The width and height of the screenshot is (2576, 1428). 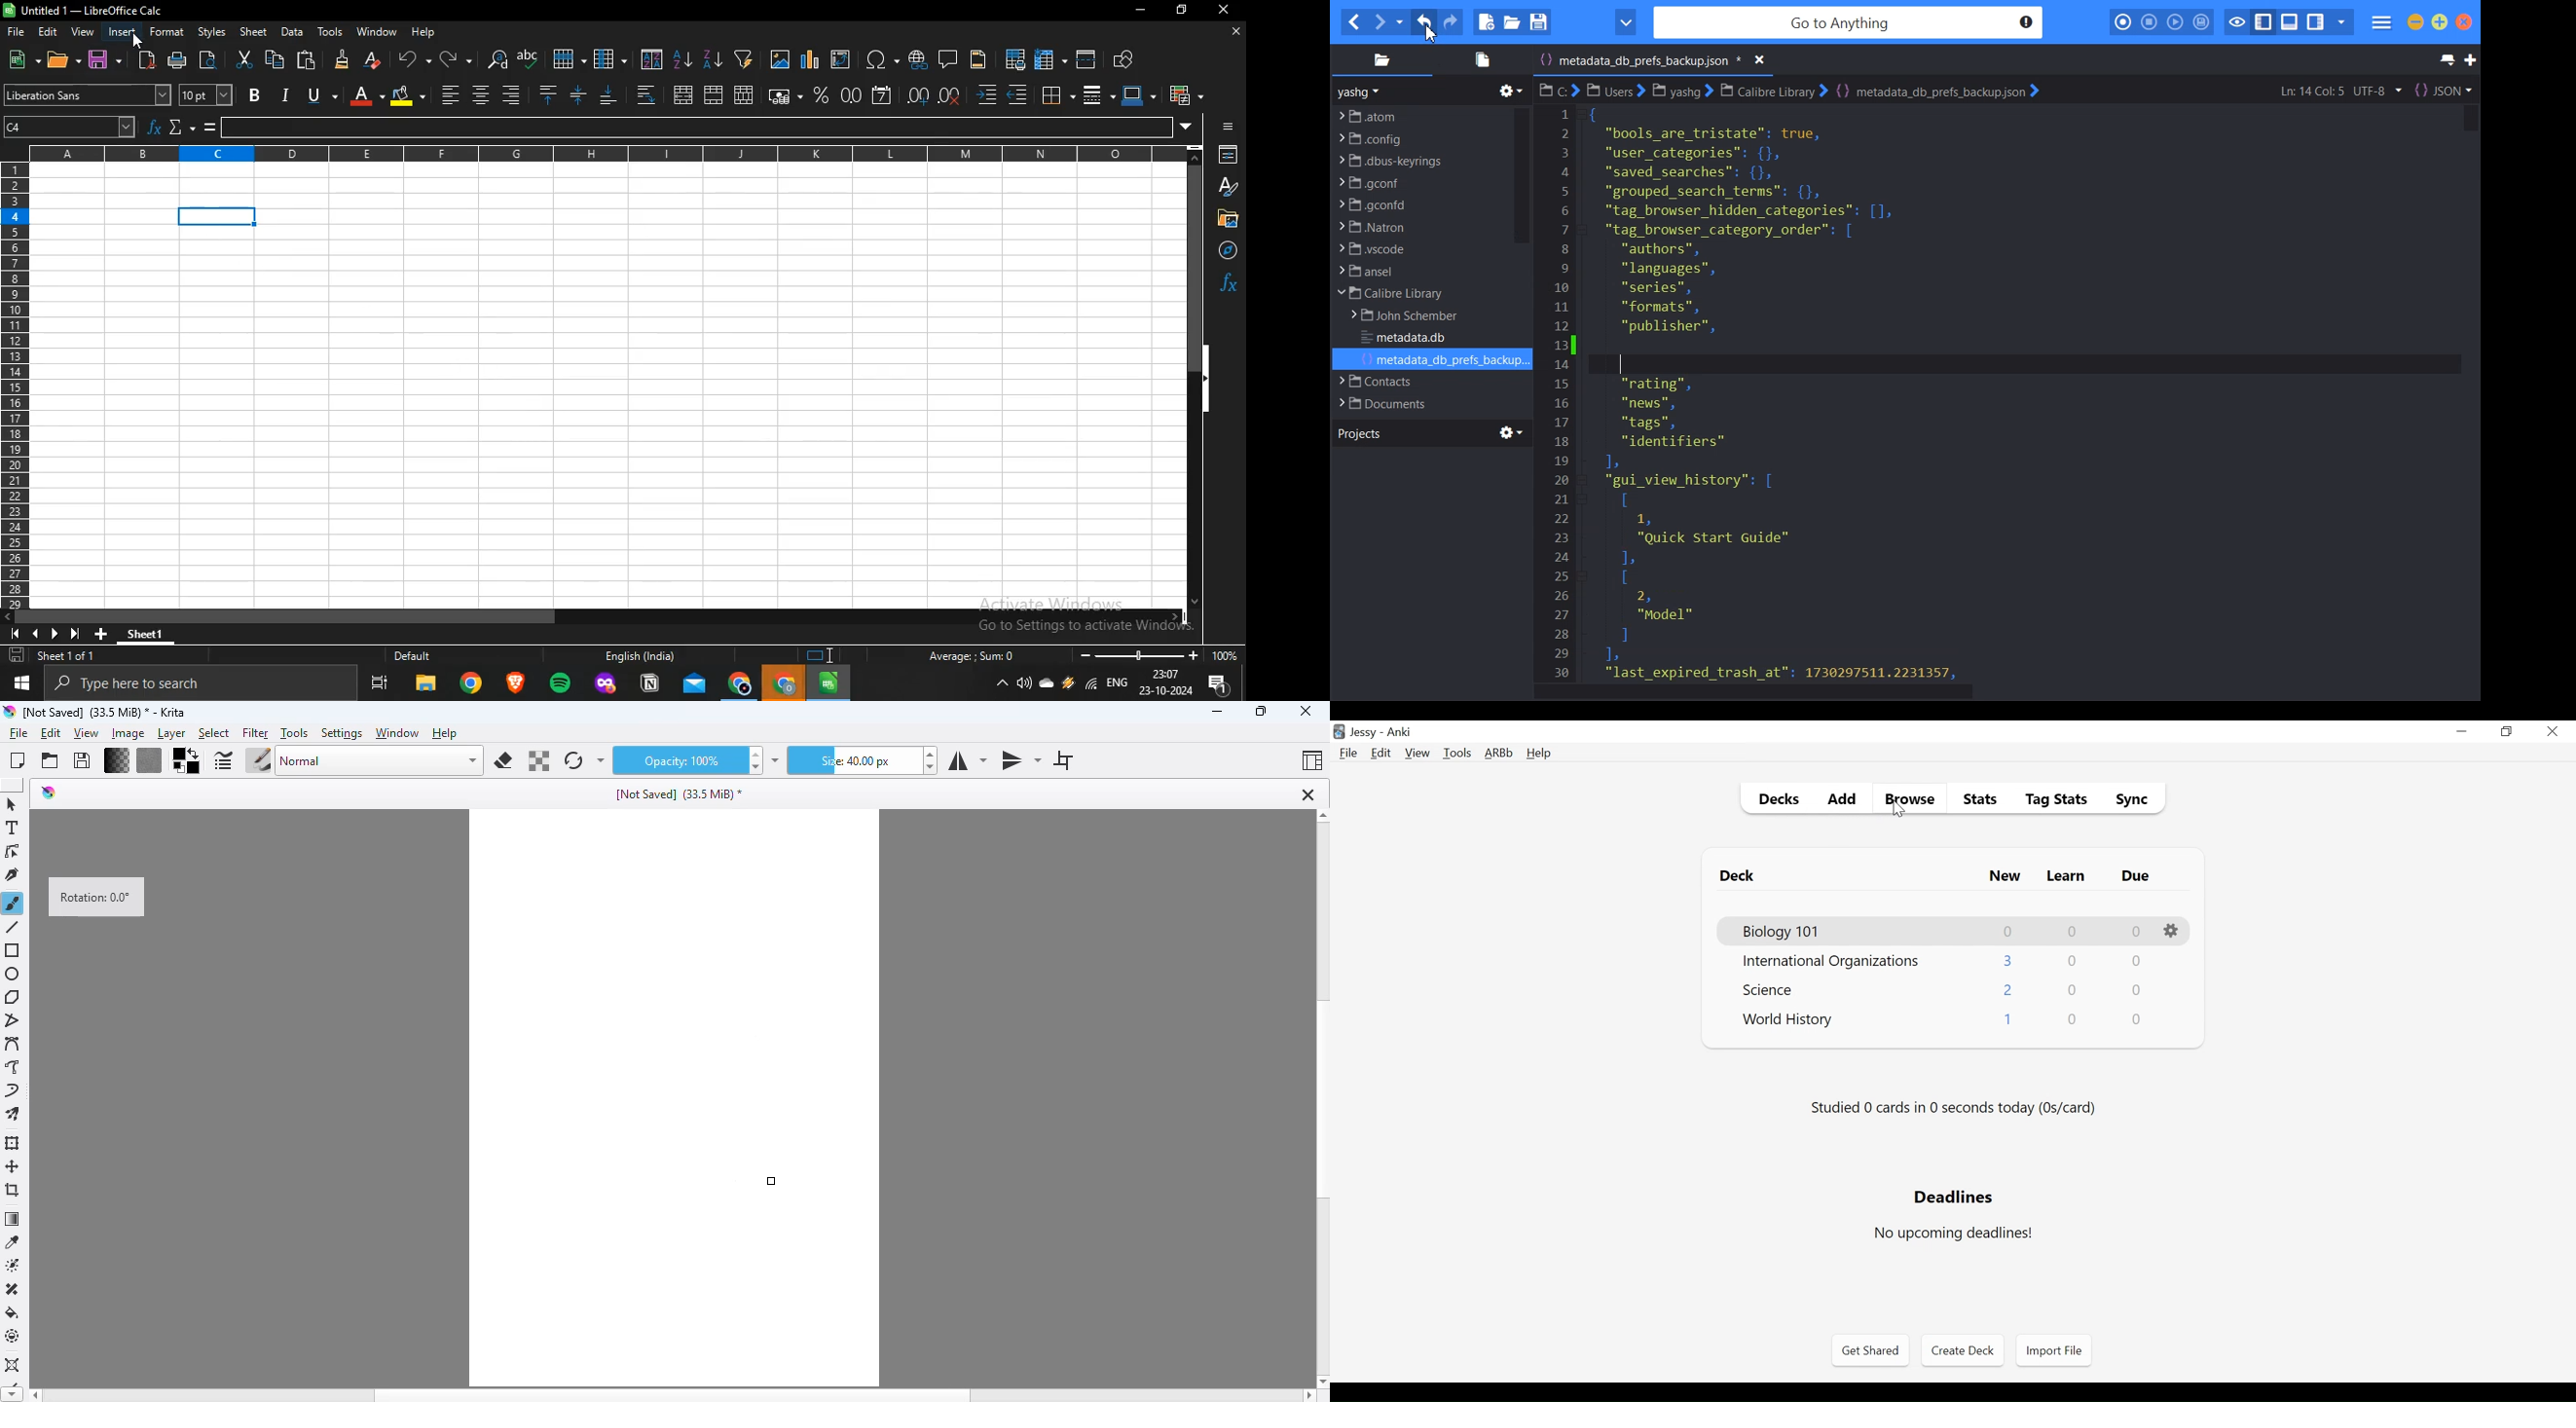 What do you see at coordinates (2137, 876) in the screenshot?
I see `Due` at bounding box center [2137, 876].